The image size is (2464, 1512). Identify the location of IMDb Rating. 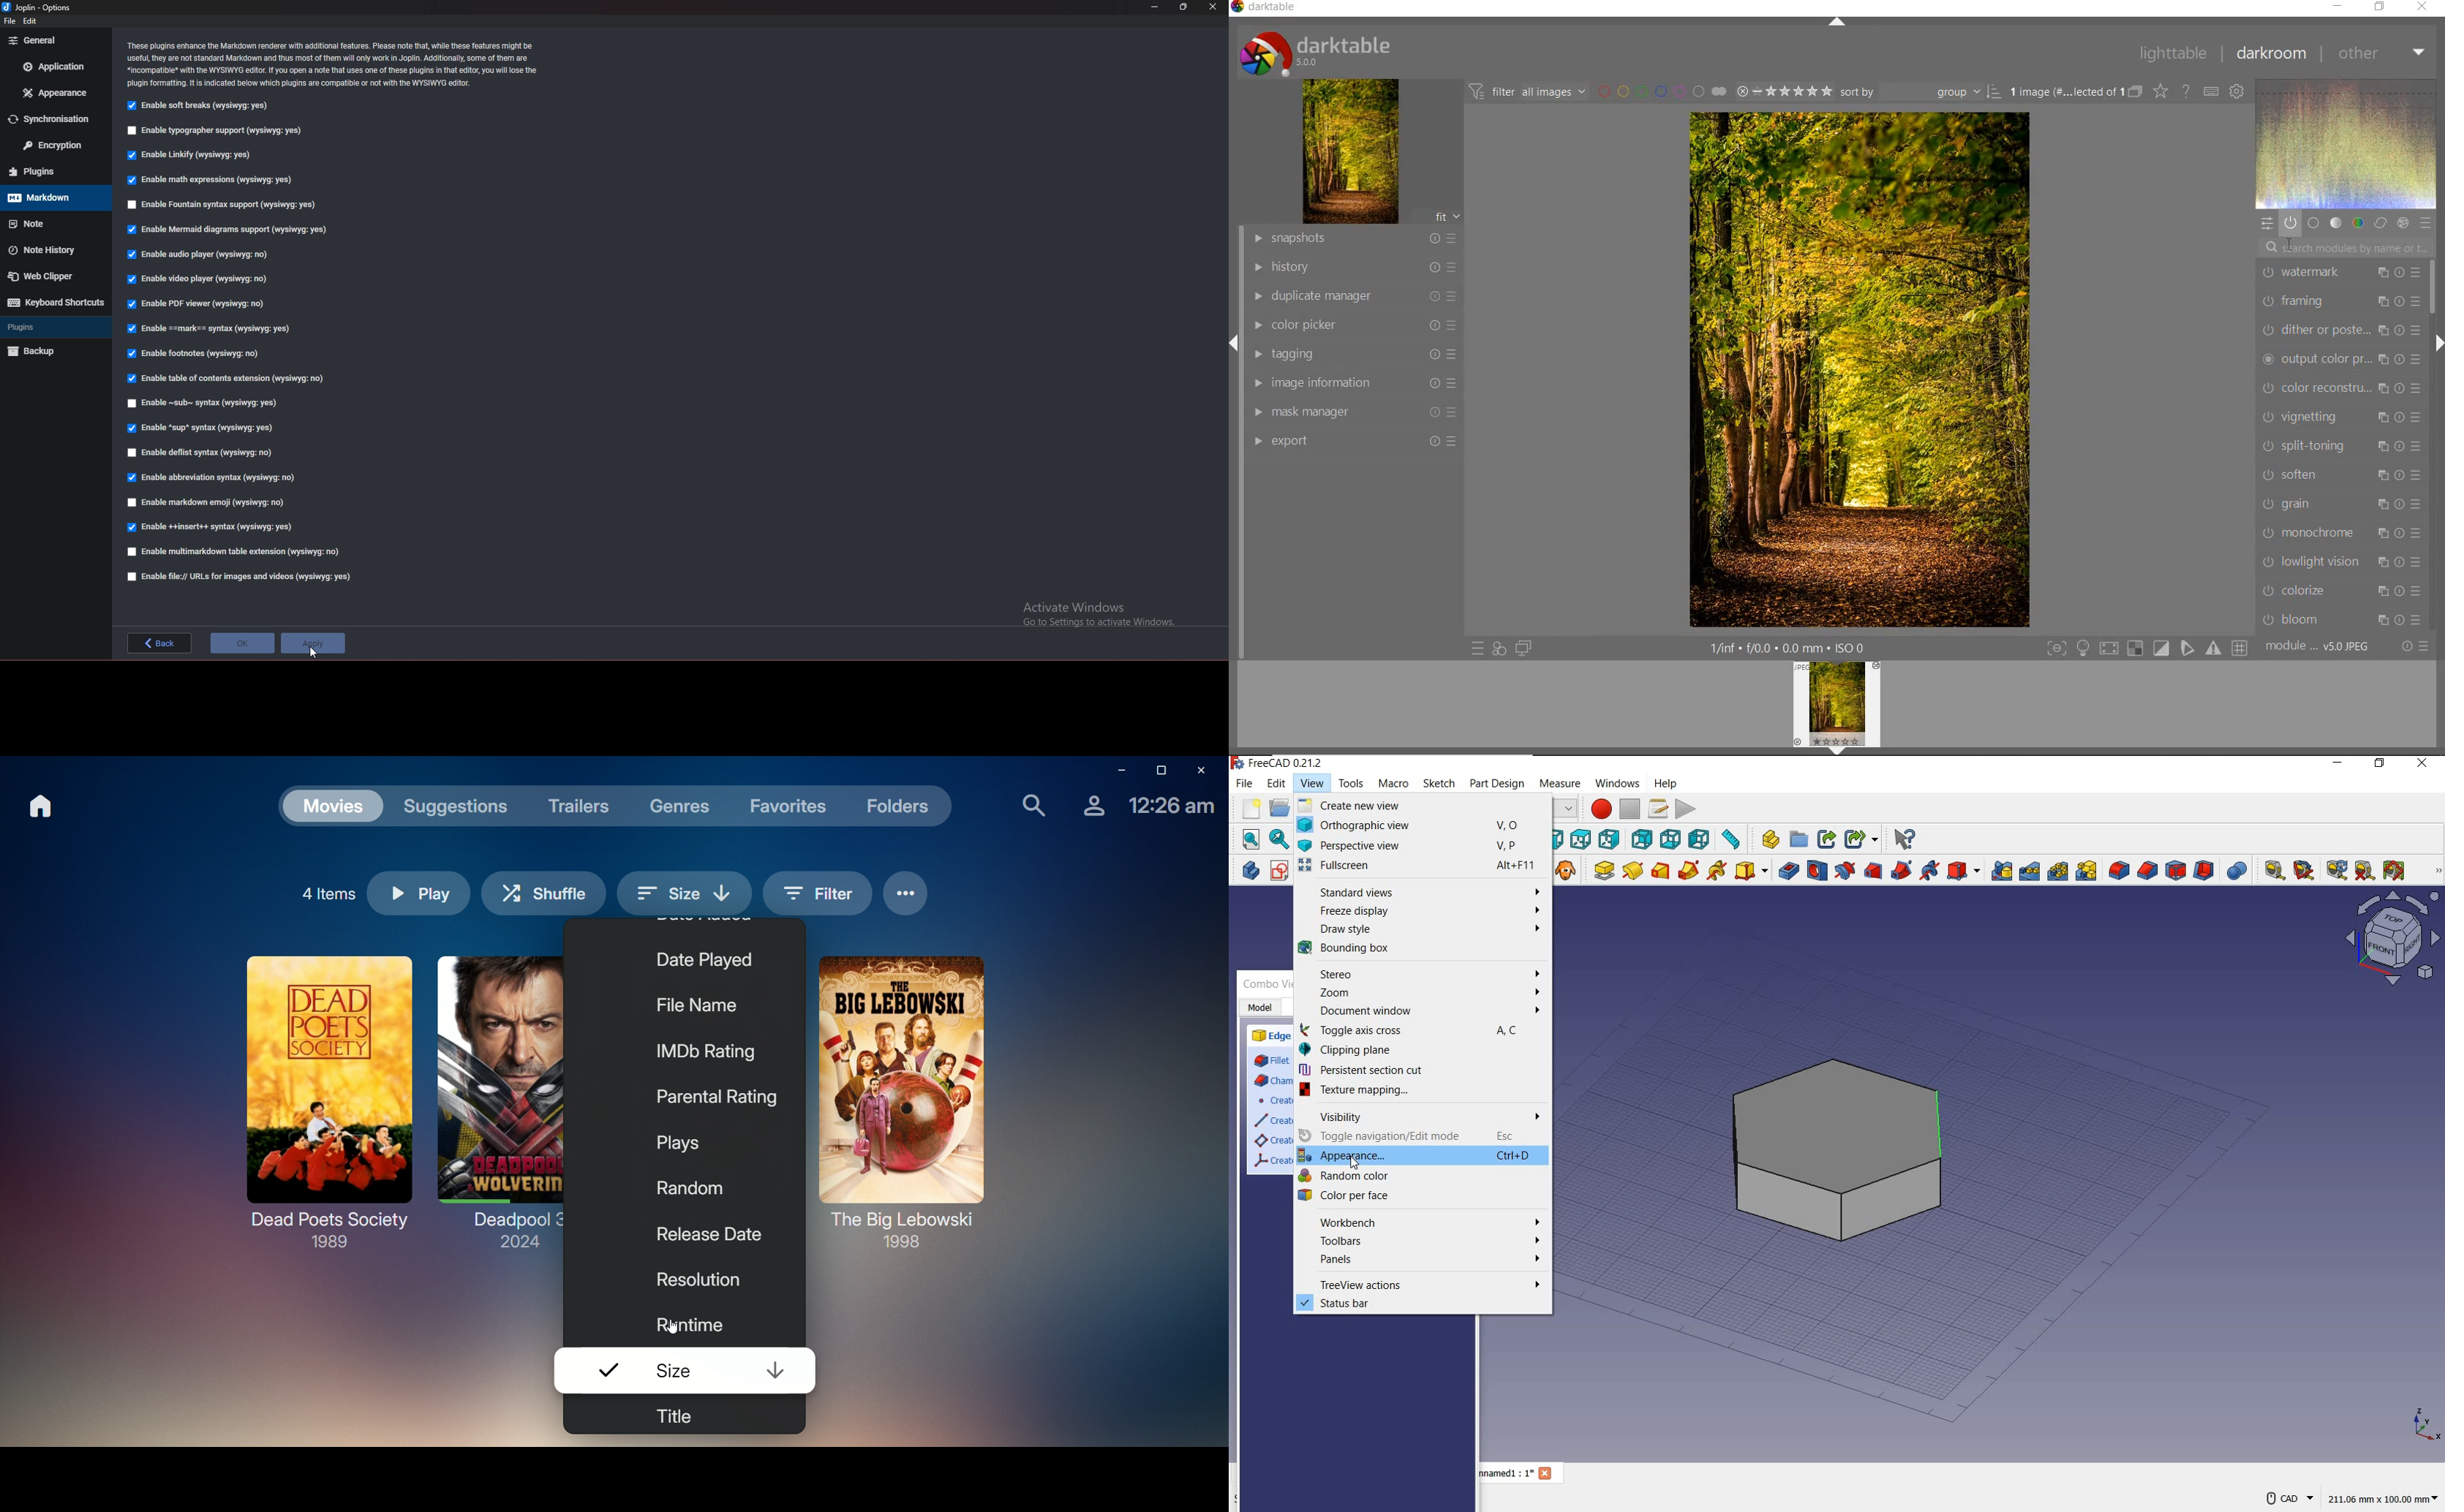
(697, 1053).